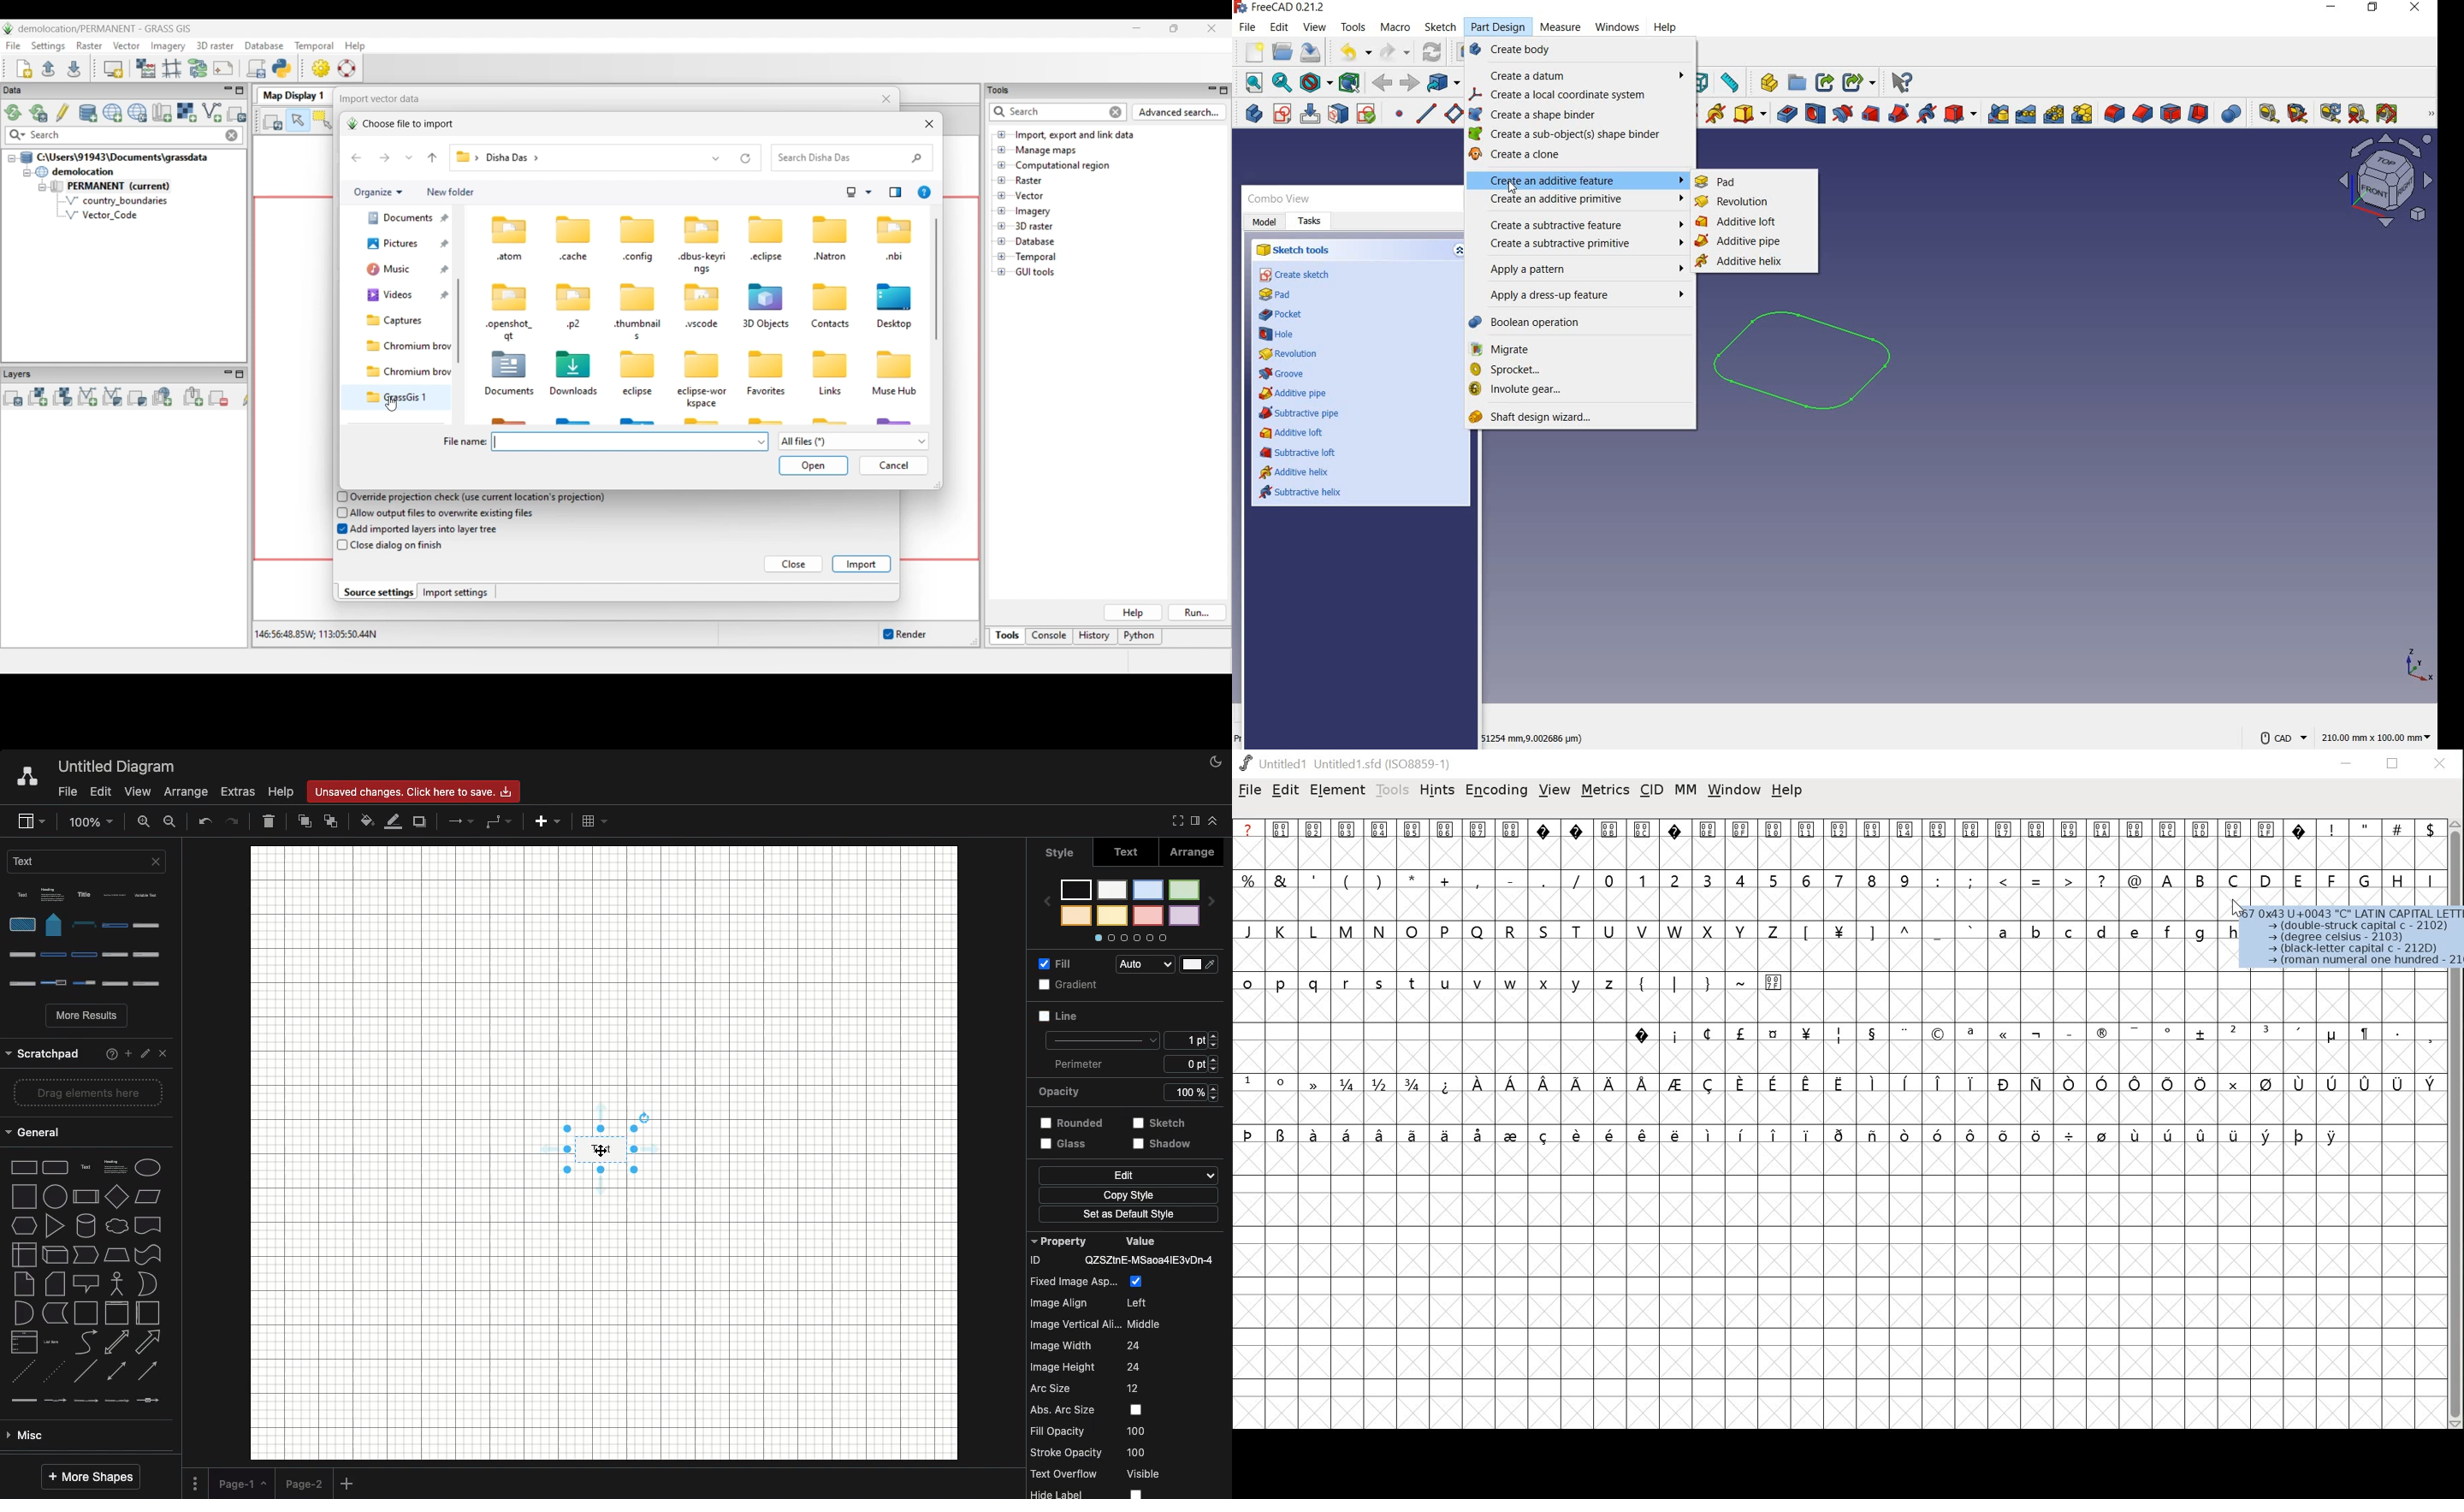 Image resolution: width=2464 pixels, height=1512 pixels. What do you see at coordinates (1161, 1149) in the screenshot?
I see `shadow` at bounding box center [1161, 1149].